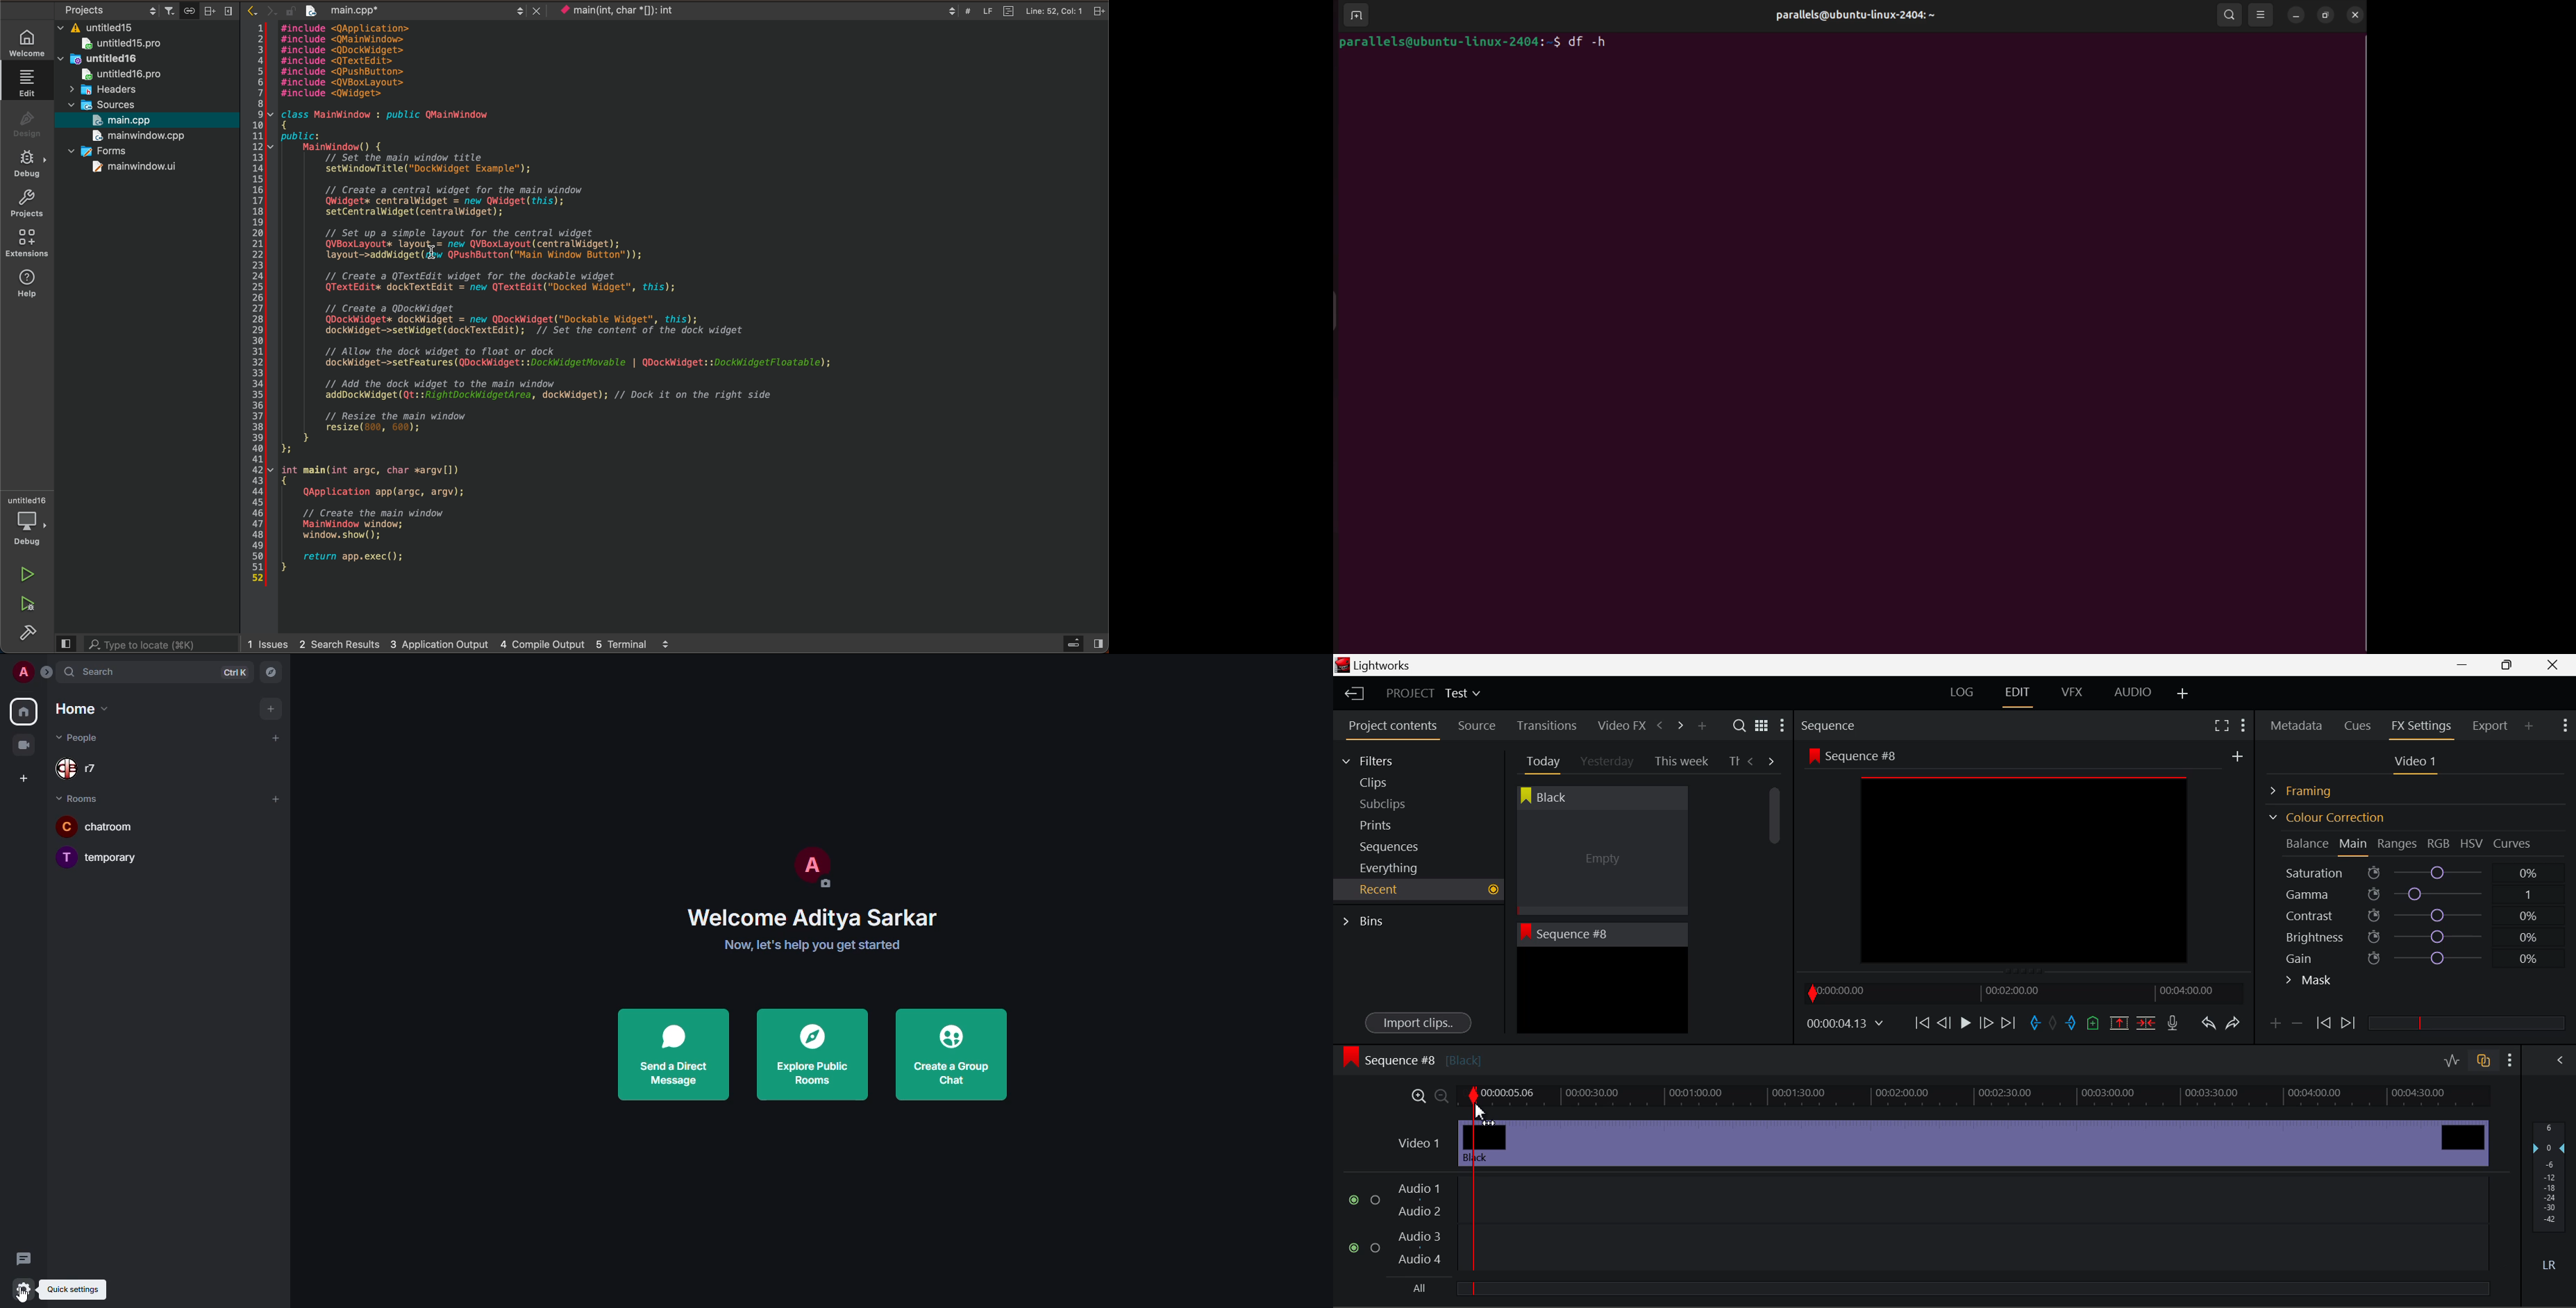 This screenshot has height=1316, width=2576. I want to click on create space, so click(26, 778).